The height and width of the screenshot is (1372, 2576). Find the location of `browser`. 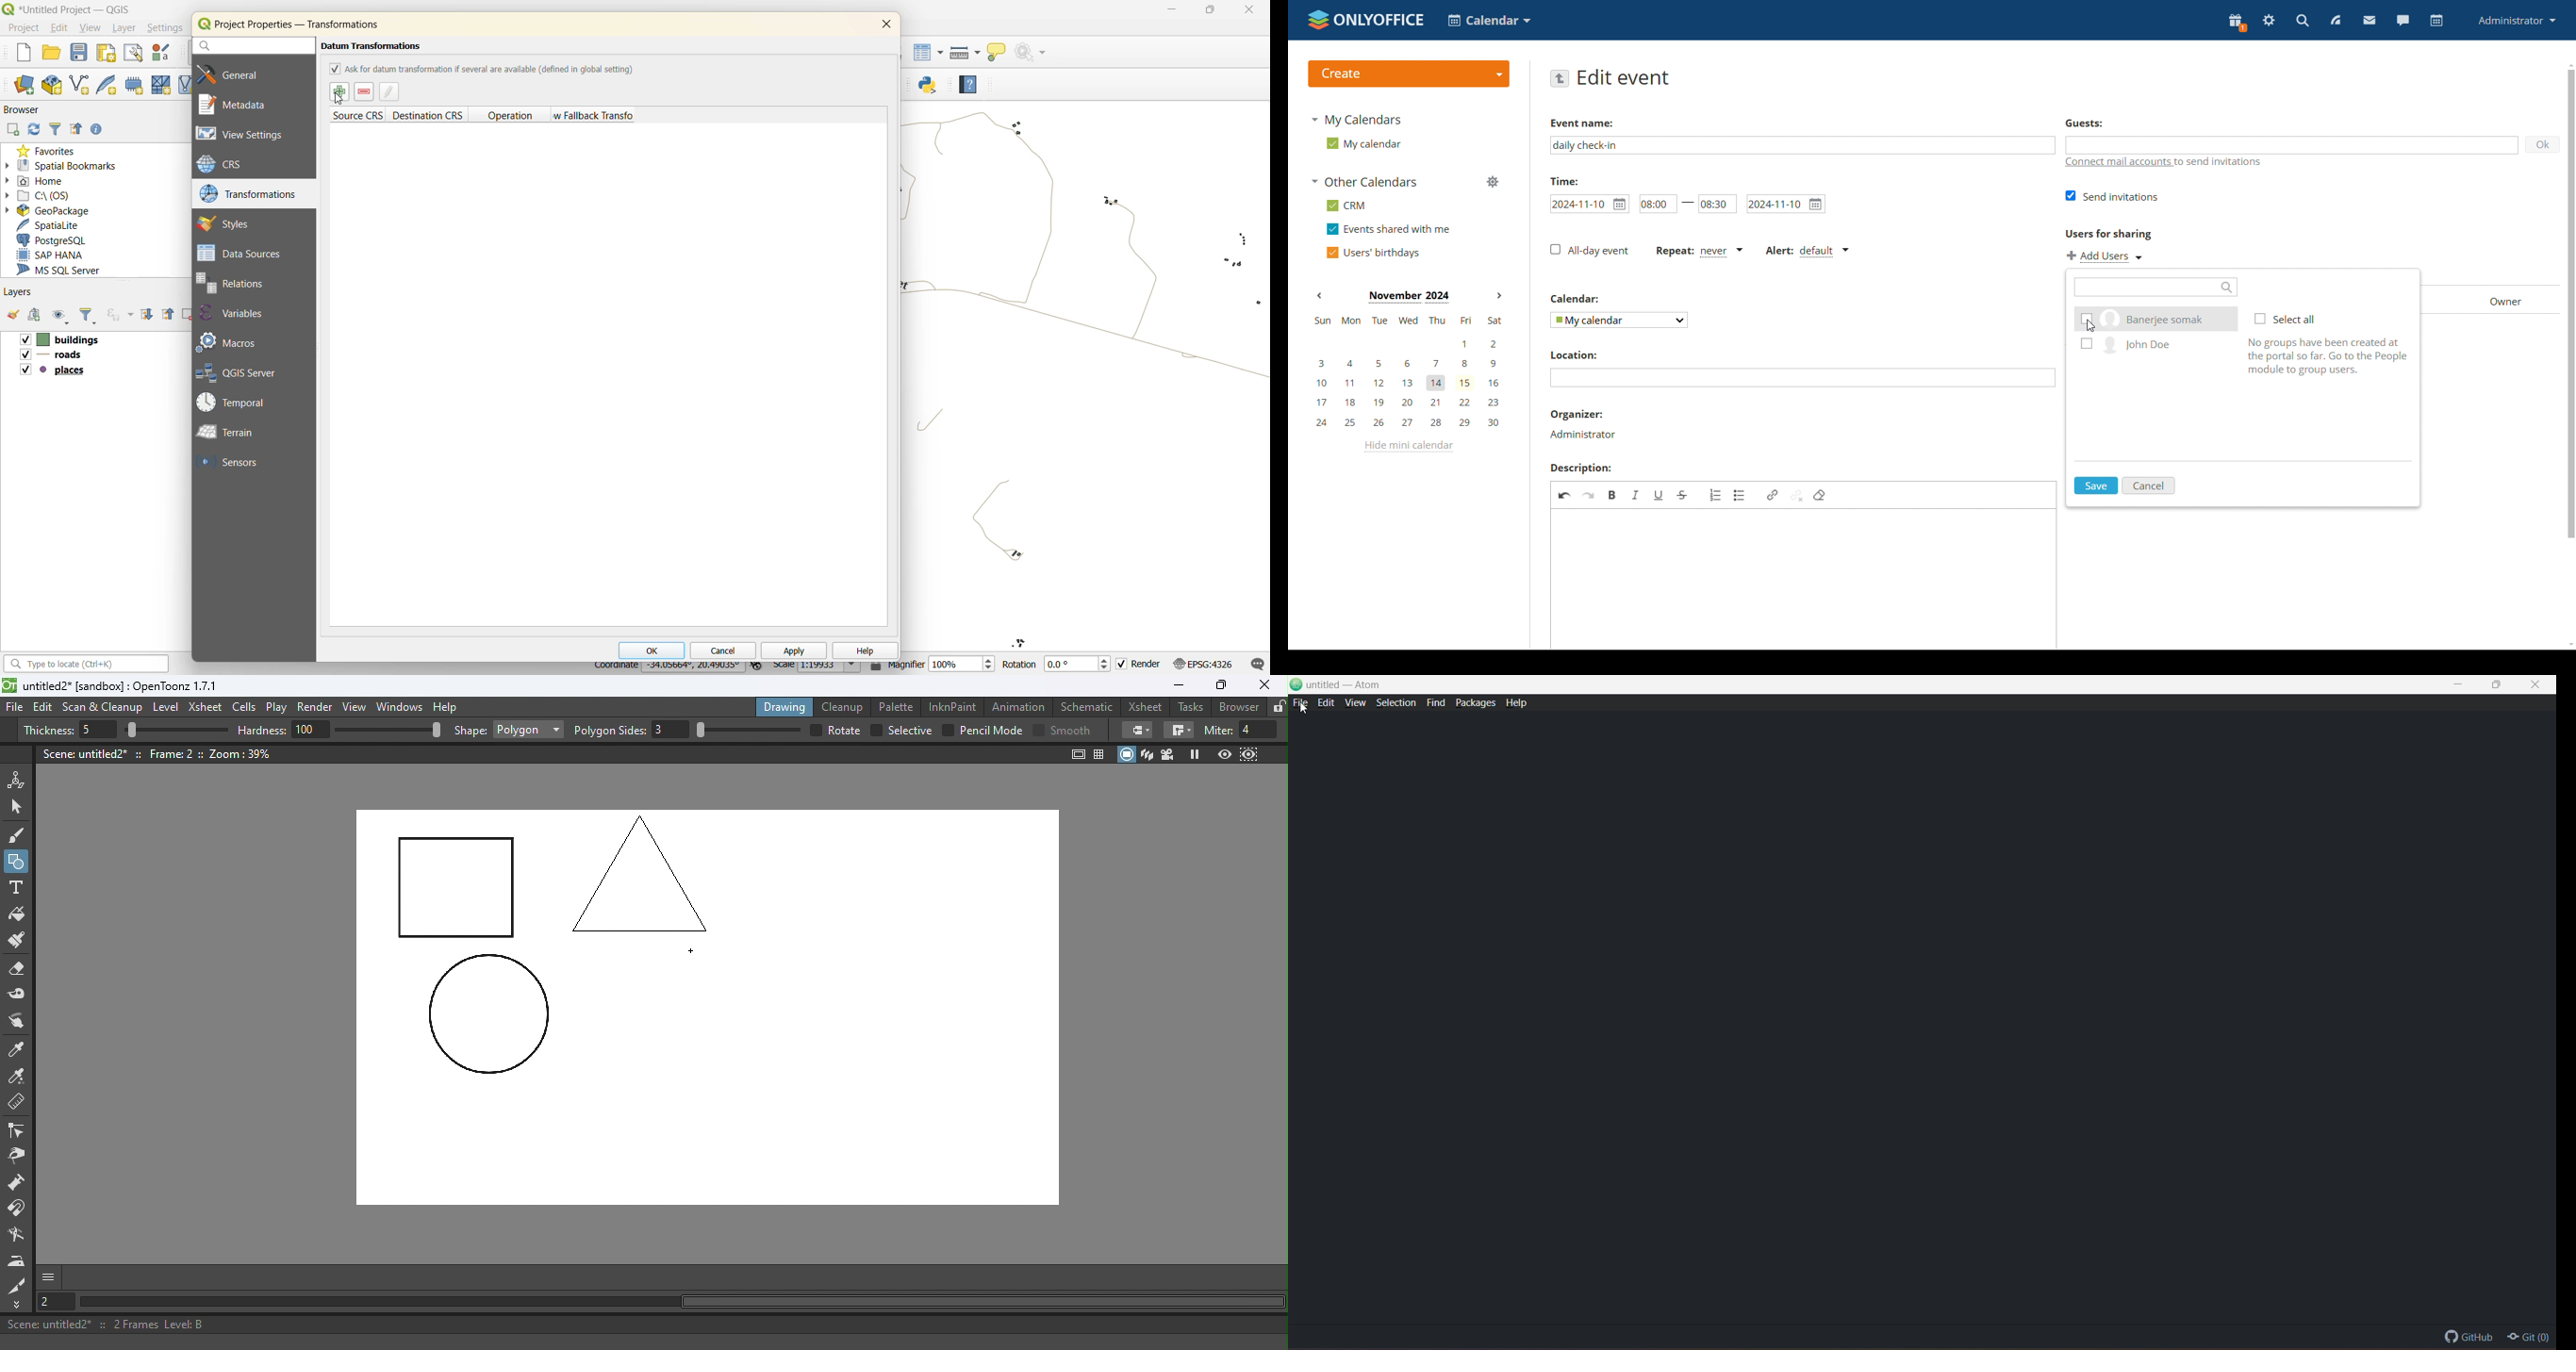

browser is located at coordinates (26, 112).